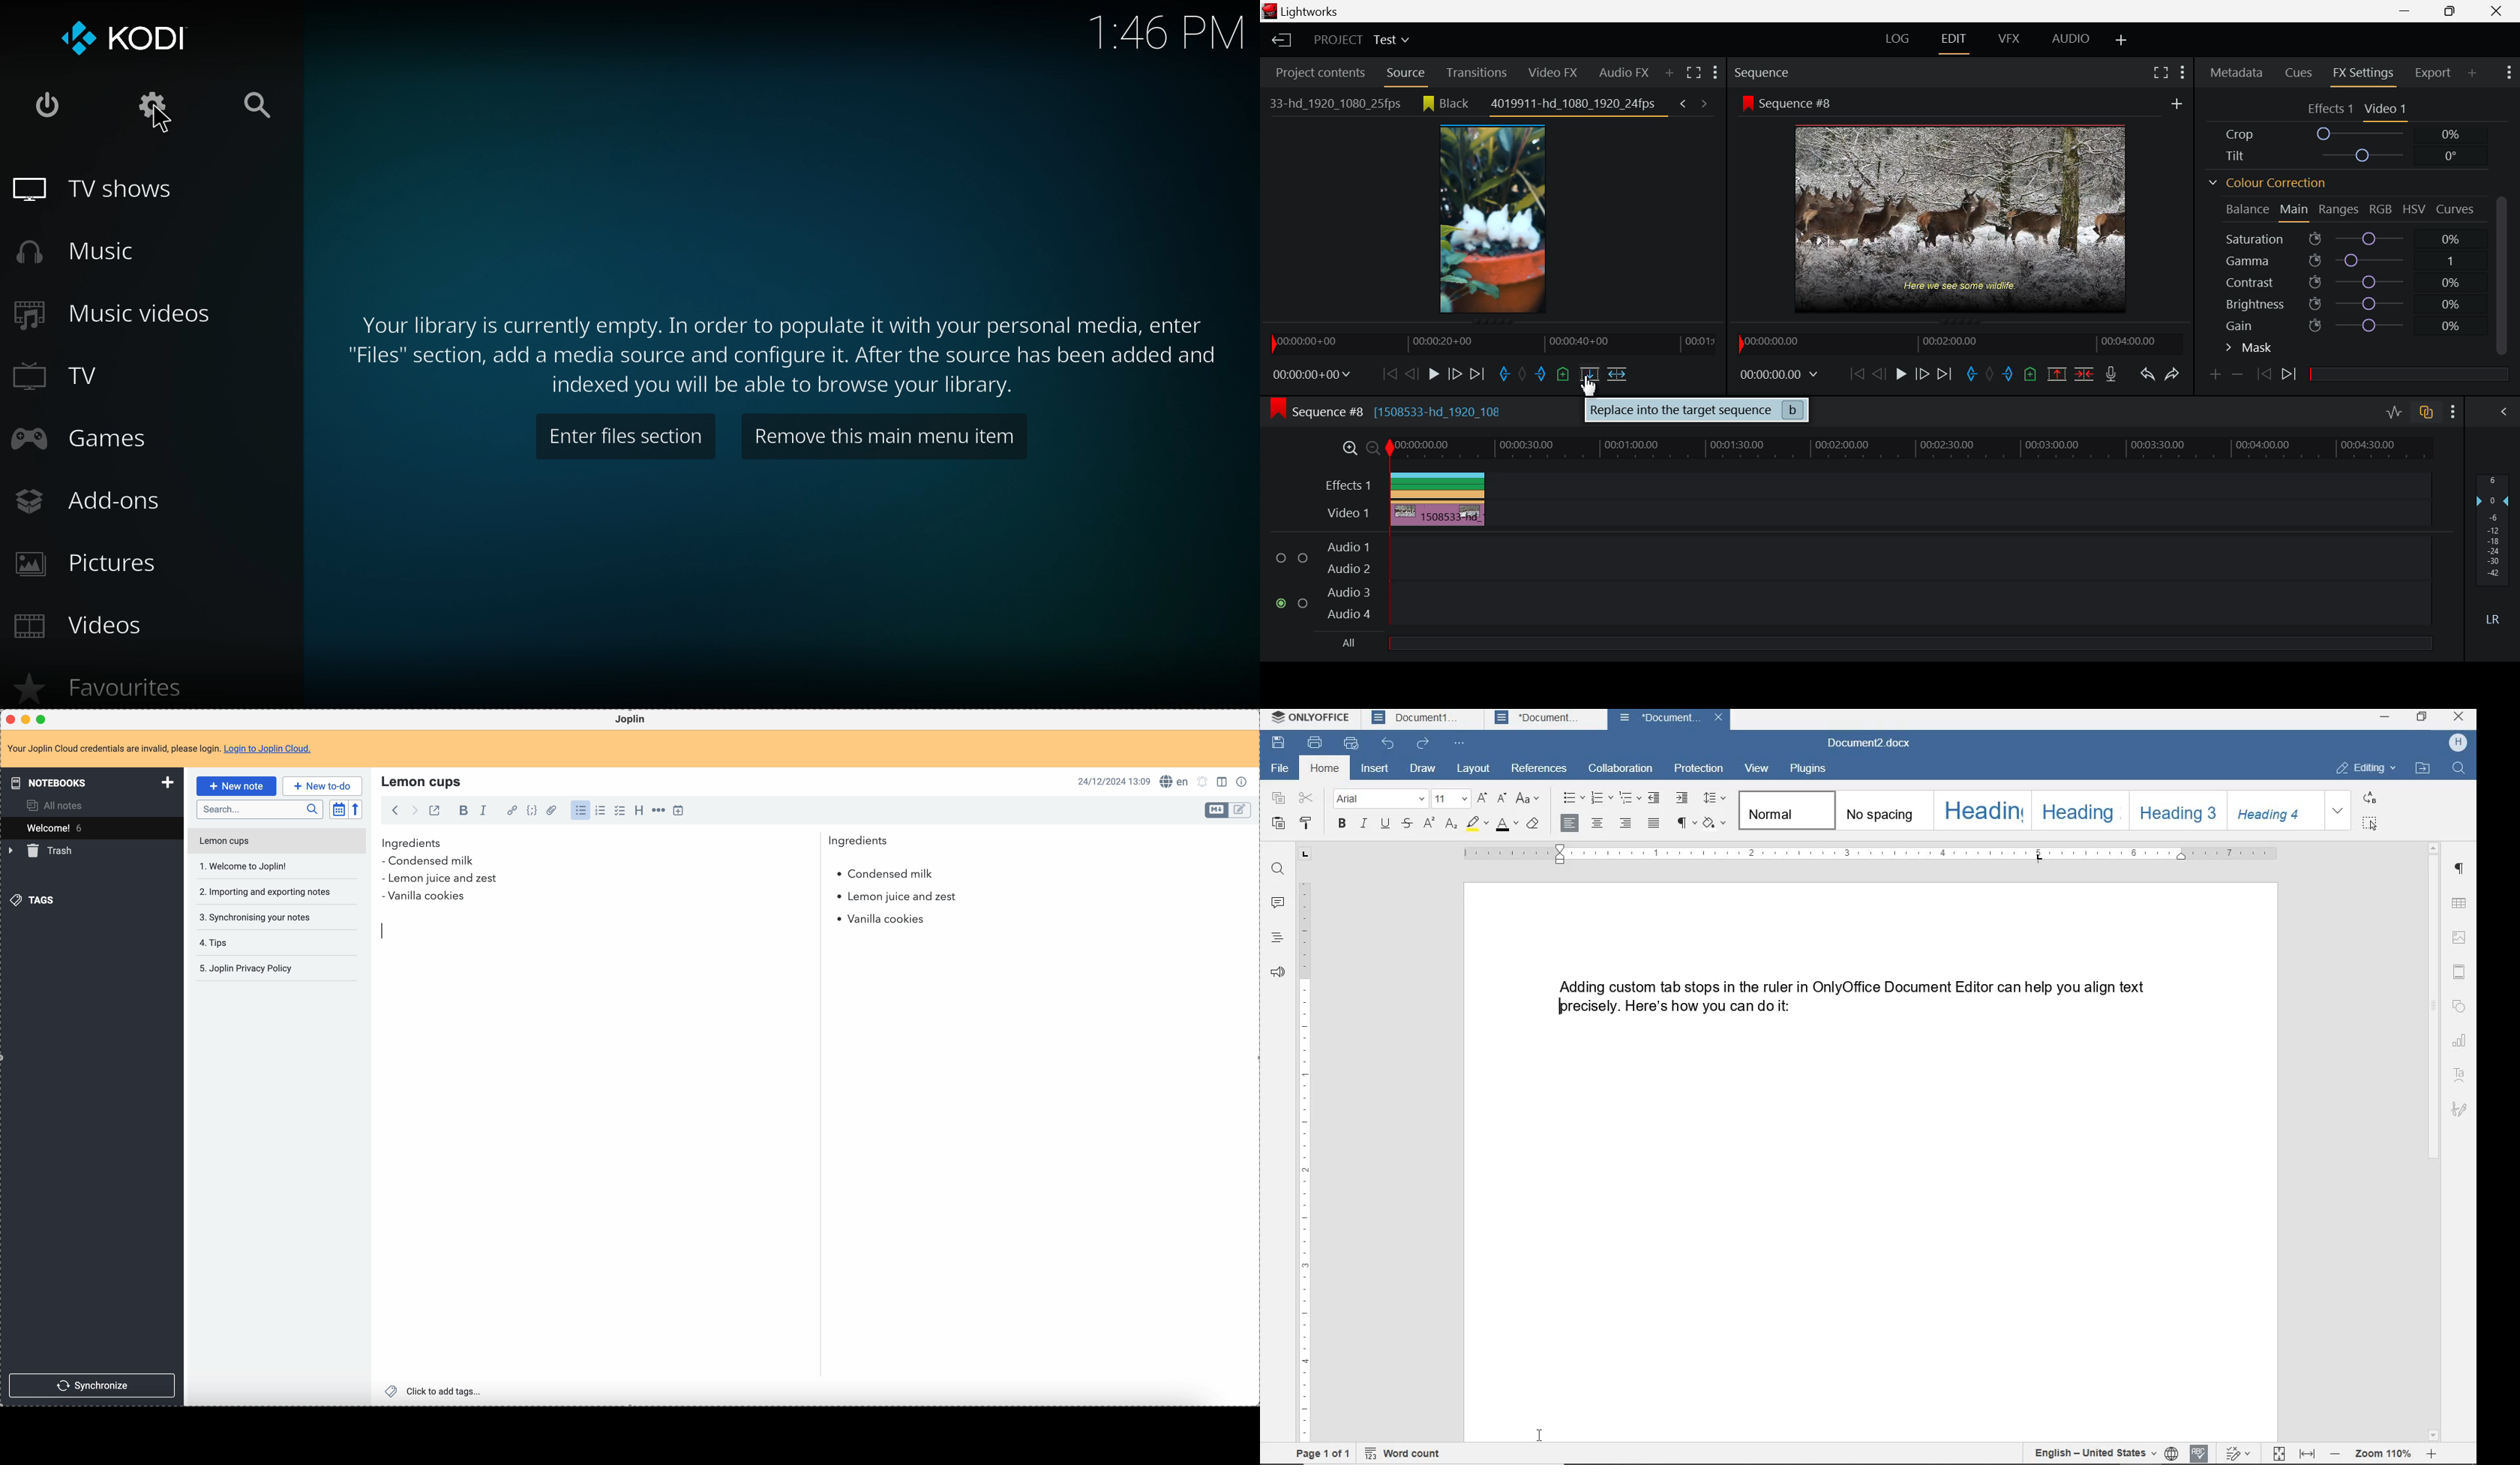 This screenshot has width=2520, height=1484. Describe the element at coordinates (2364, 769) in the screenshot. I see `editing` at that location.